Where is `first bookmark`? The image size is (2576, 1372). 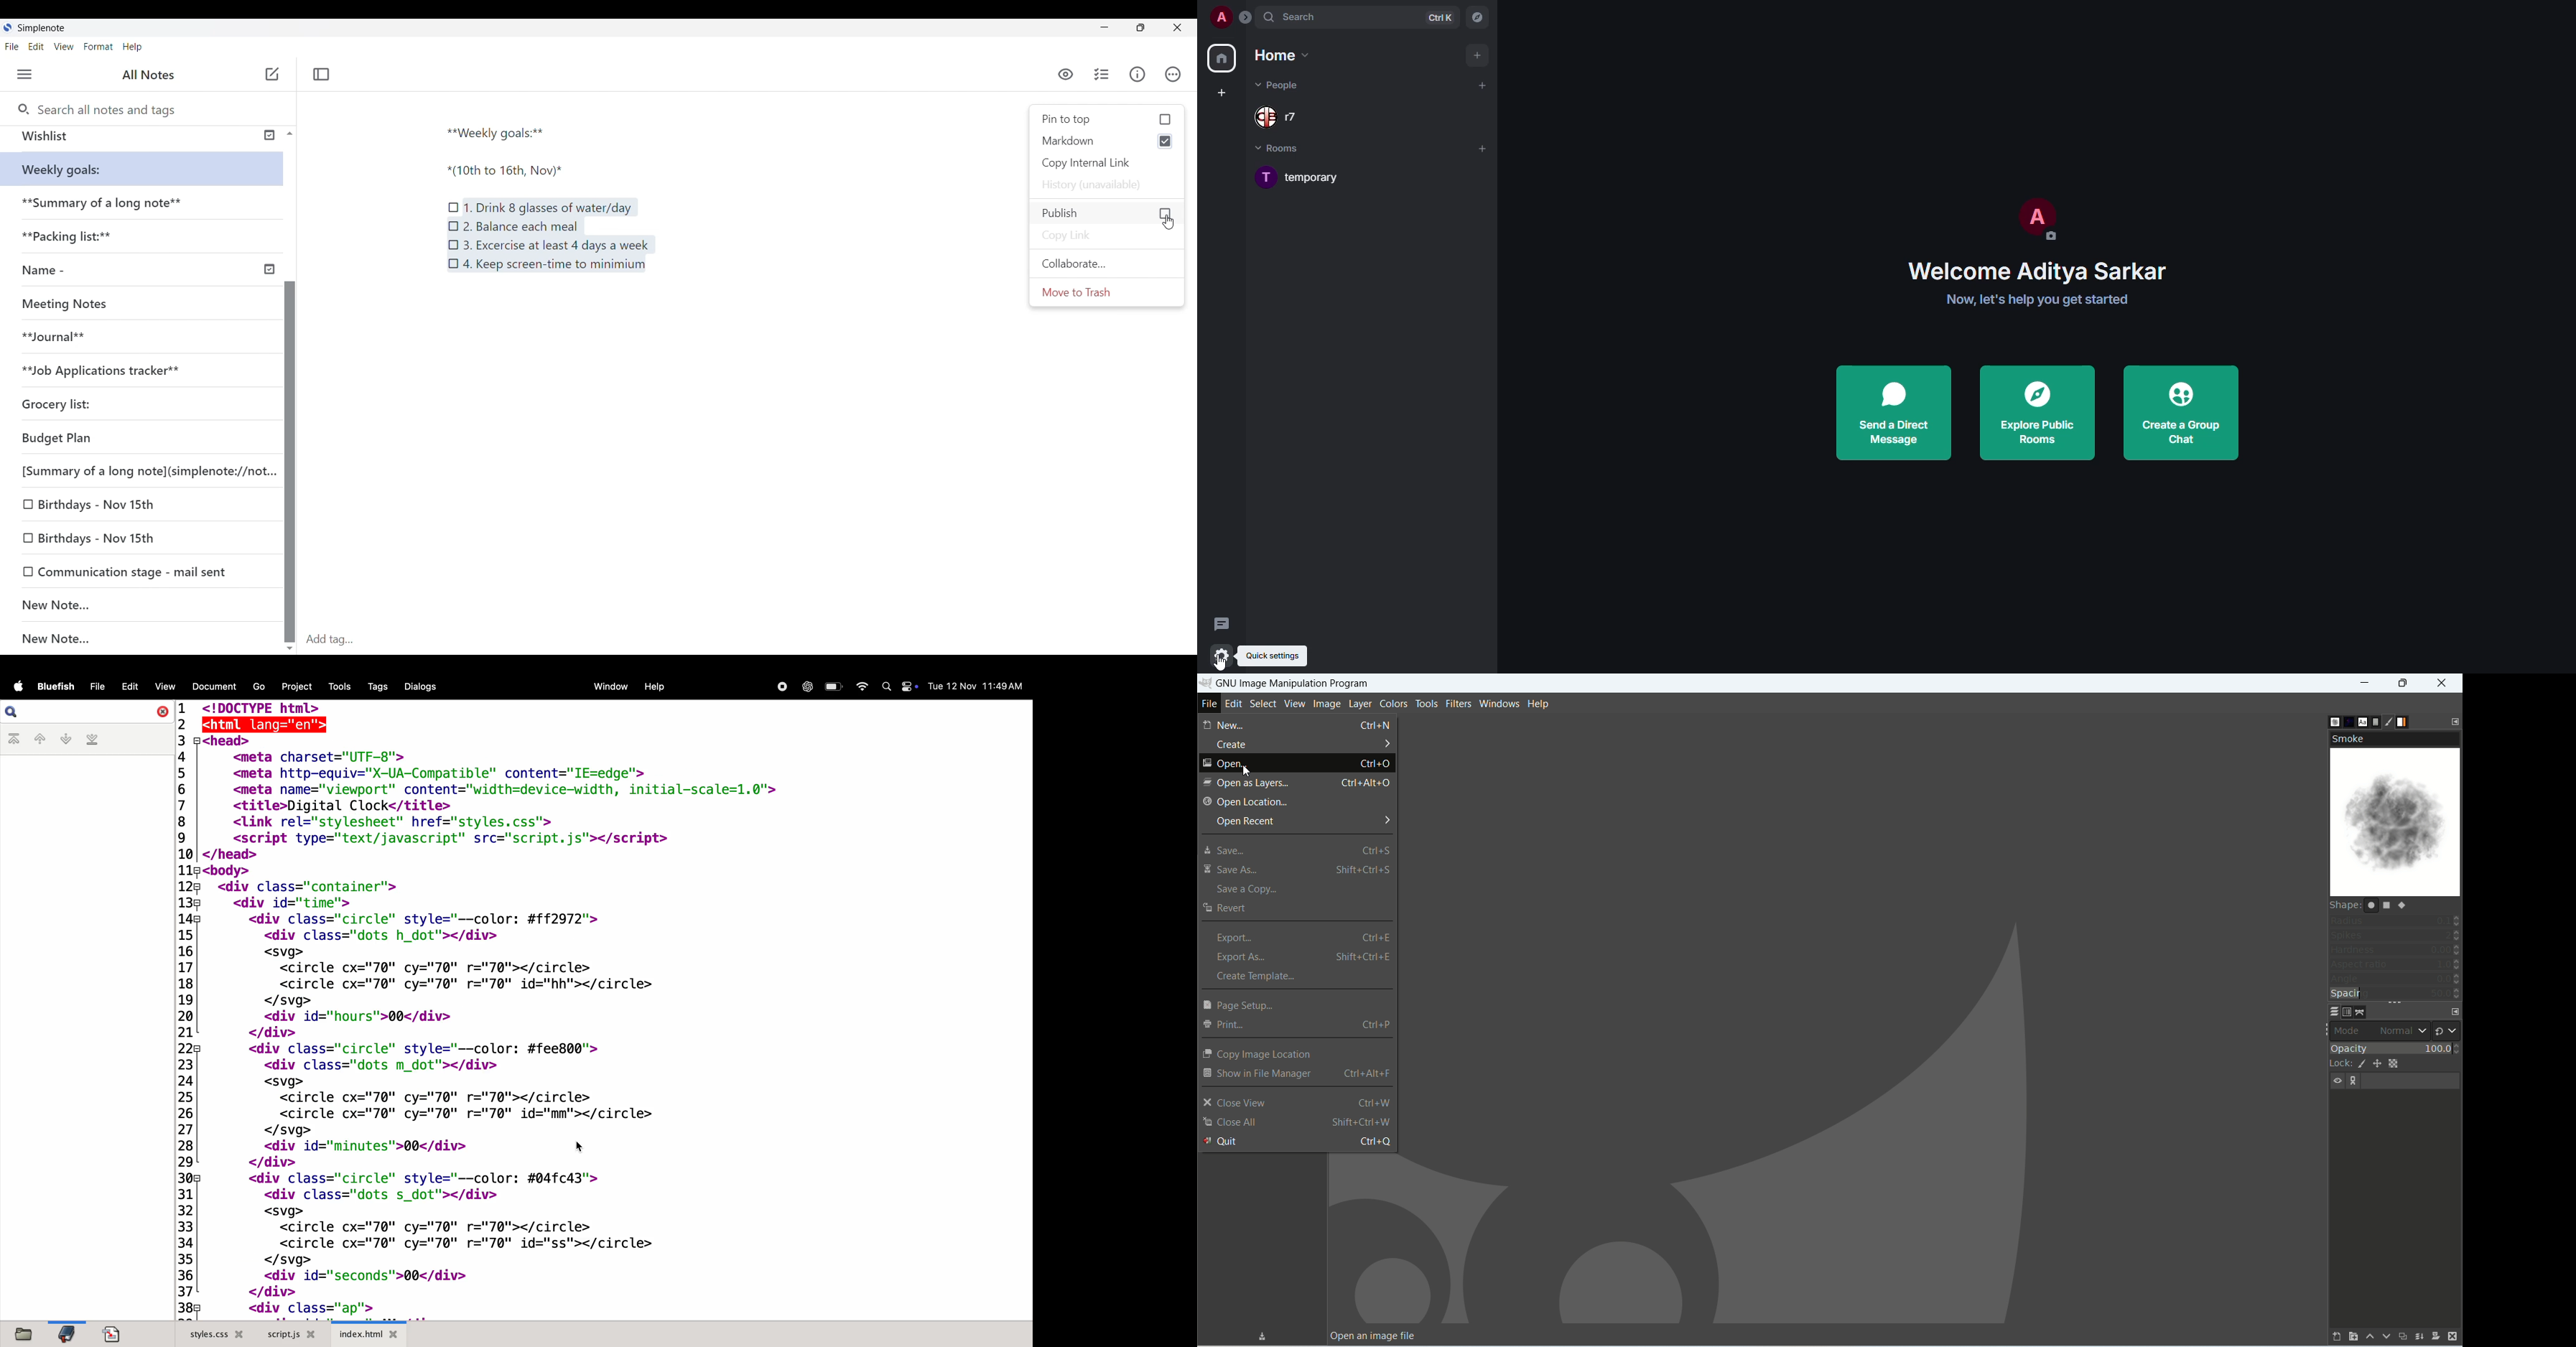 first bookmark is located at coordinates (15, 740).